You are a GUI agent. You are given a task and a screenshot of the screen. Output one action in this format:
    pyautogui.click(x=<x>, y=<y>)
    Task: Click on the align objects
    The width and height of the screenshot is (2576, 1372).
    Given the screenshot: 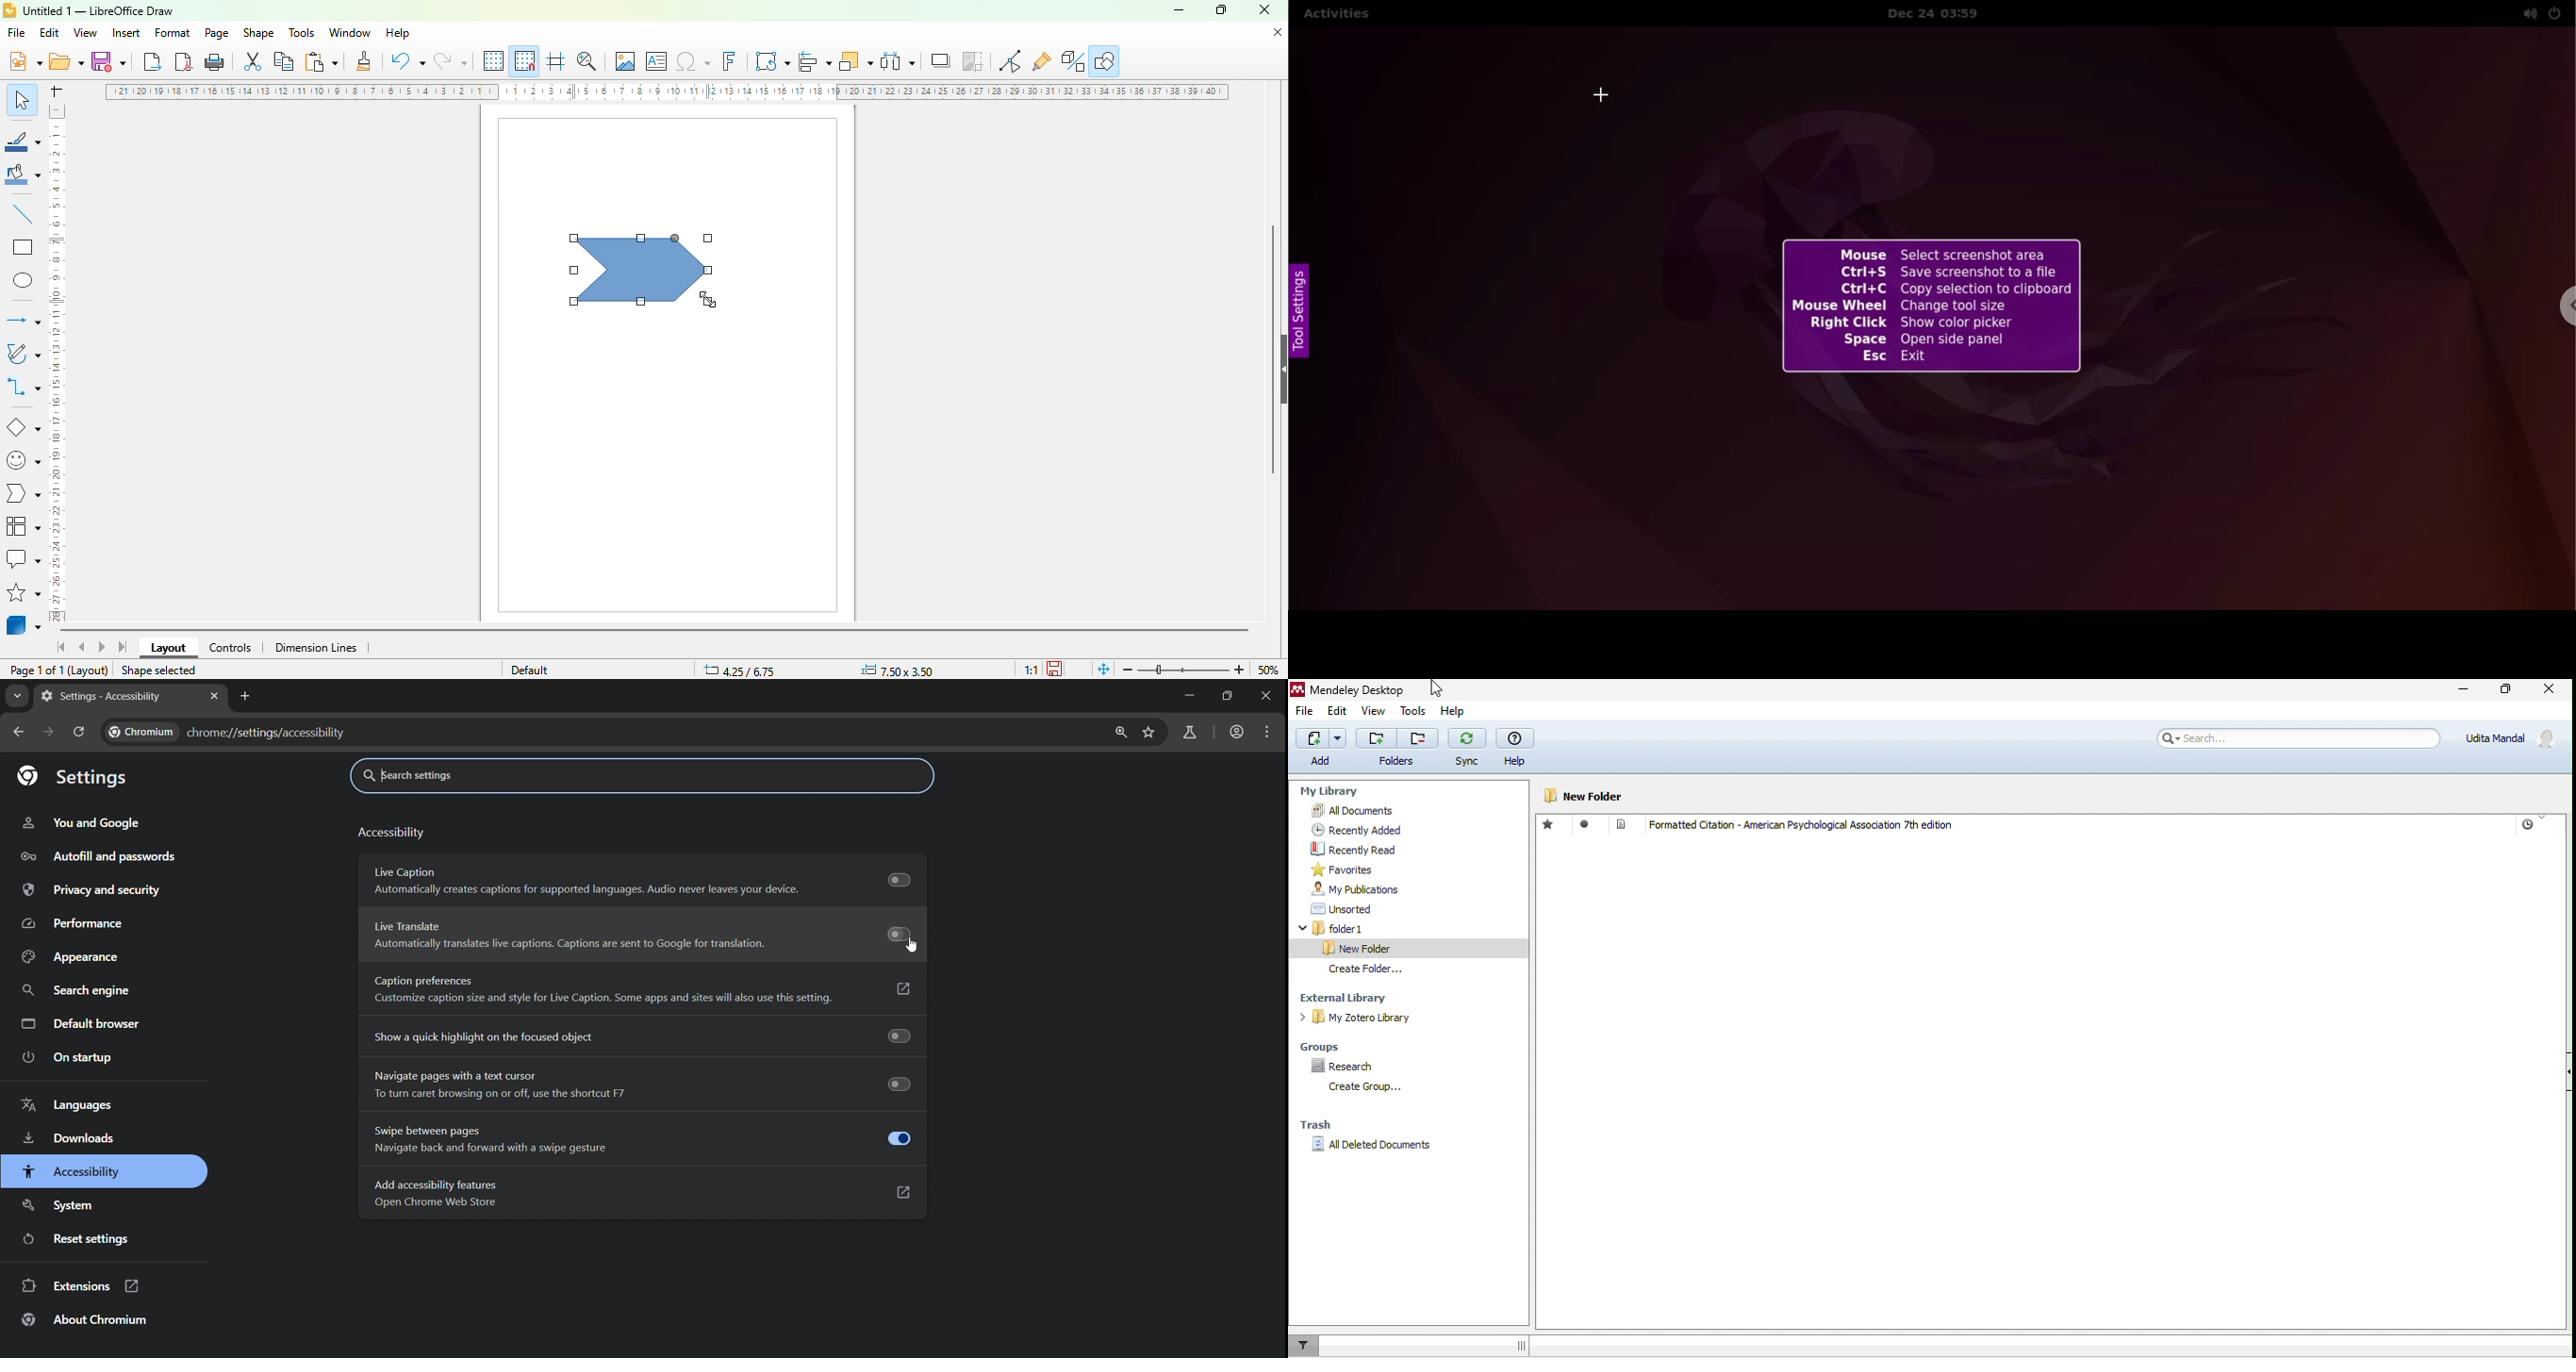 What is the action you would take?
    pyautogui.click(x=815, y=61)
    